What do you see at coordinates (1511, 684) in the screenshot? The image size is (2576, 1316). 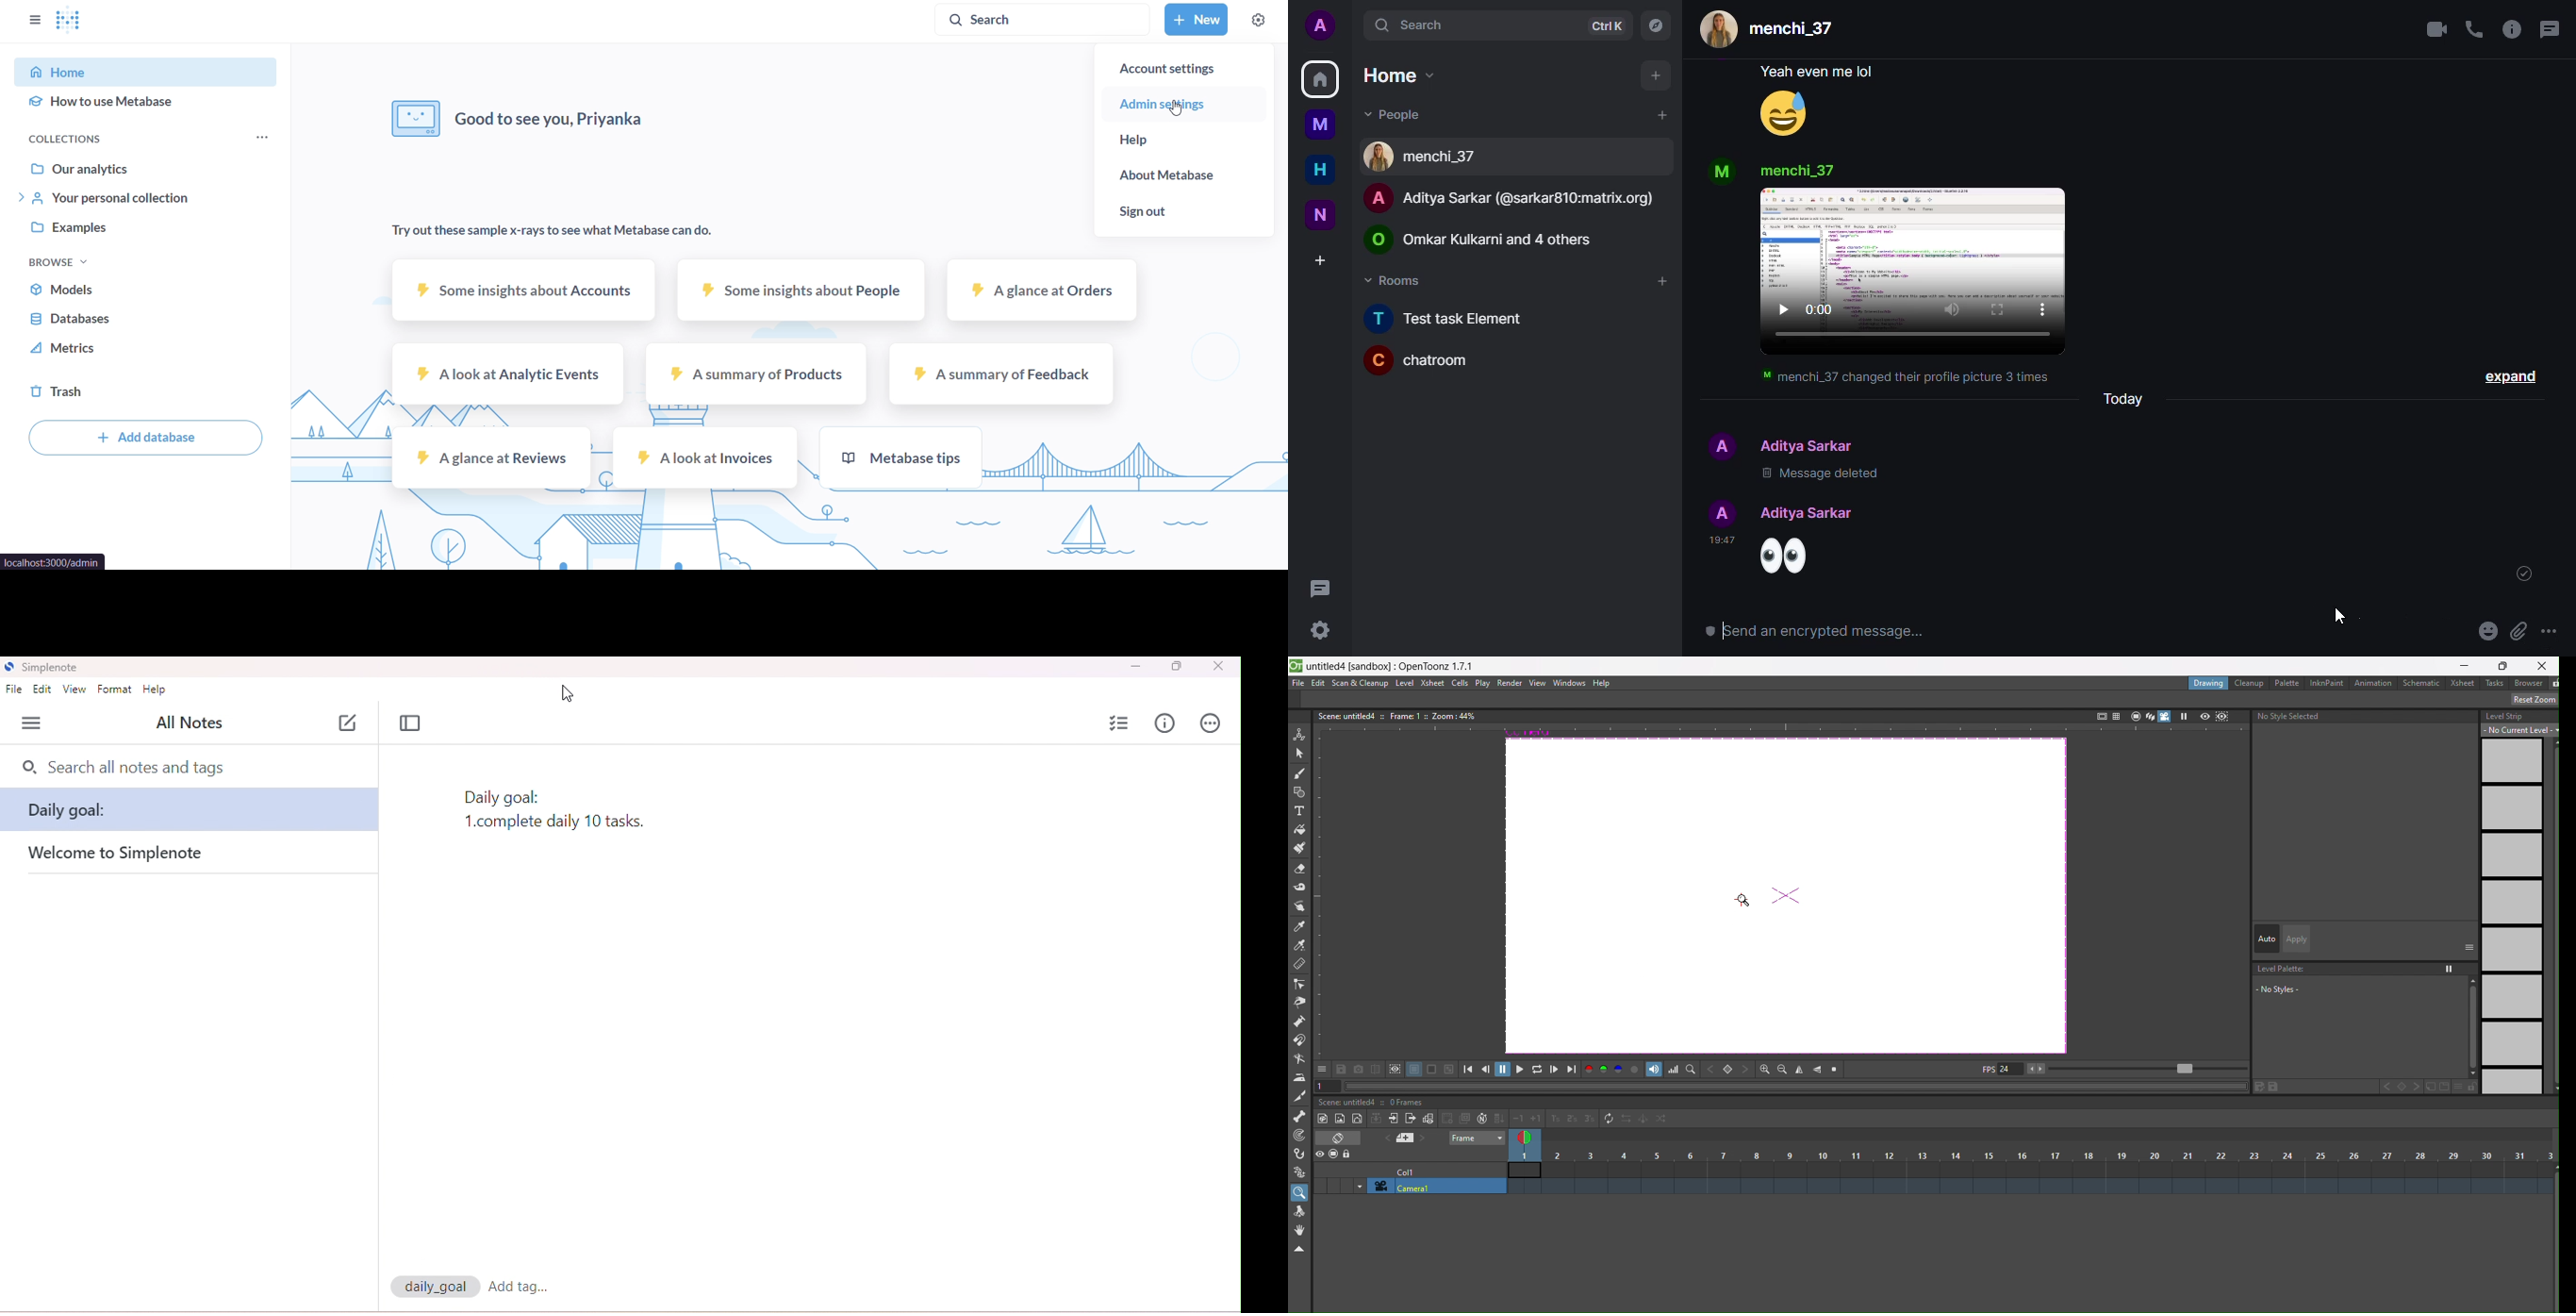 I see `render` at bounding box center [1511, 684].